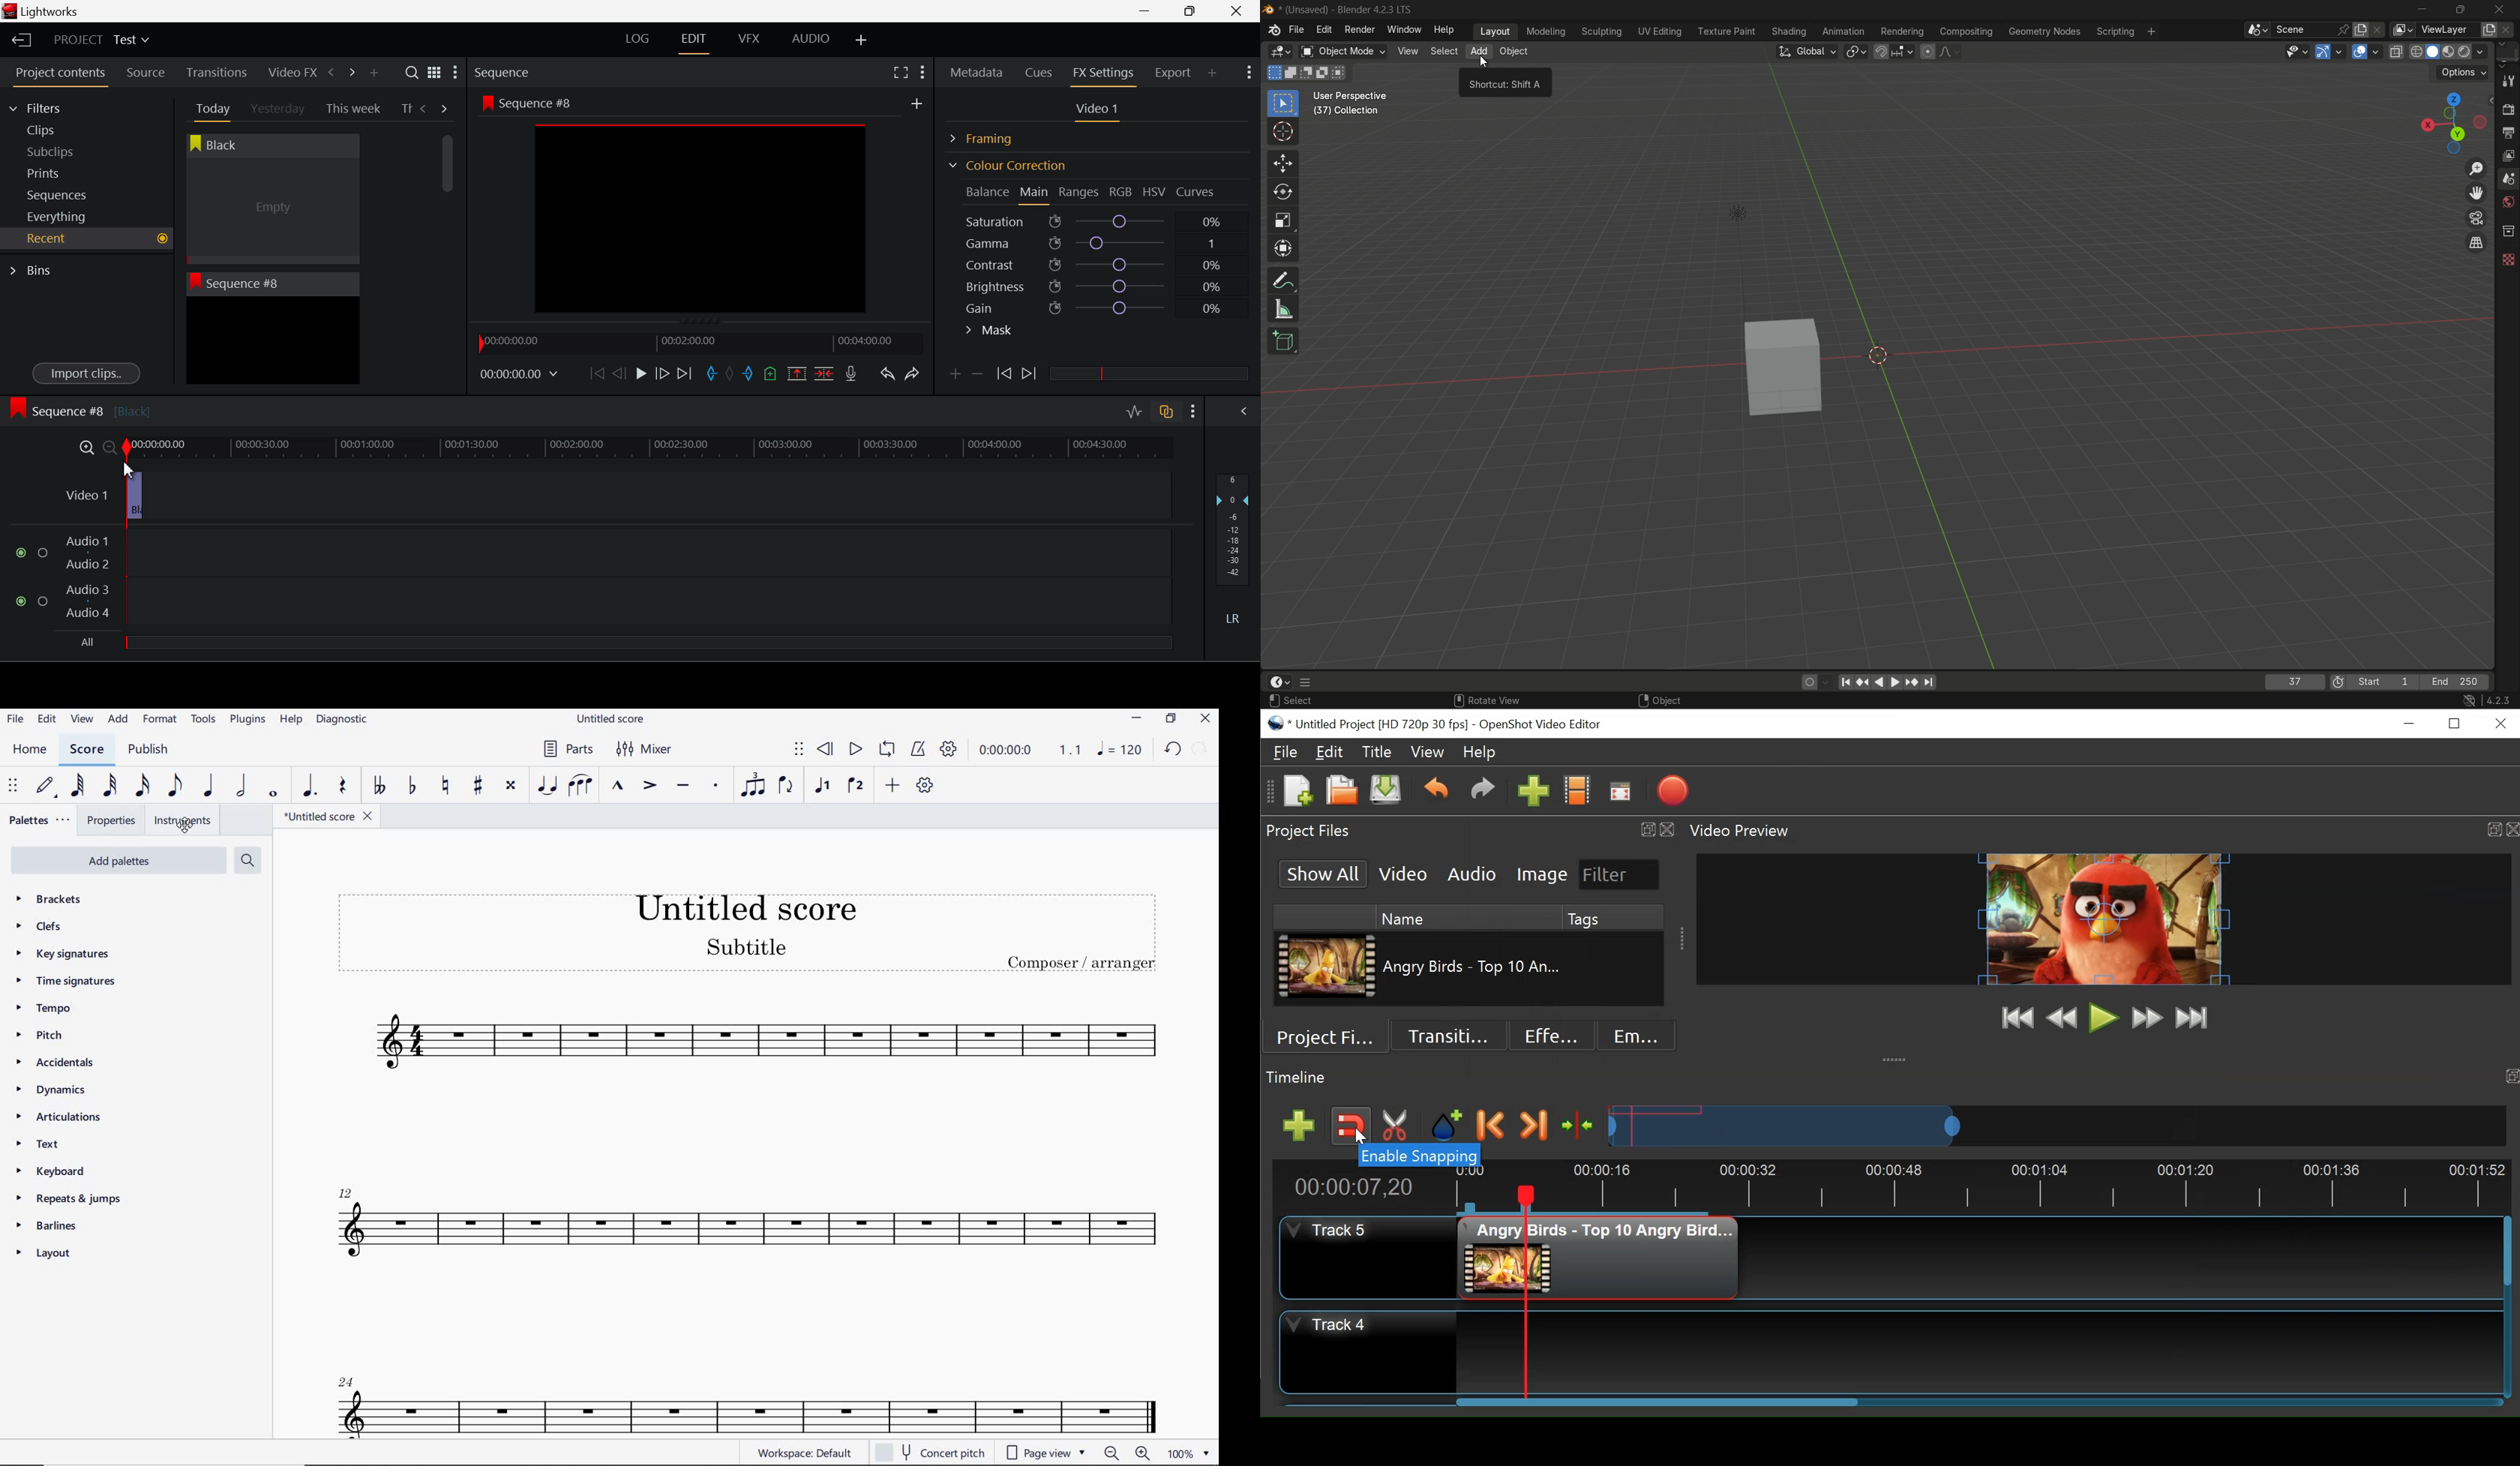  I want to click on PLAY, so click(855, 750).